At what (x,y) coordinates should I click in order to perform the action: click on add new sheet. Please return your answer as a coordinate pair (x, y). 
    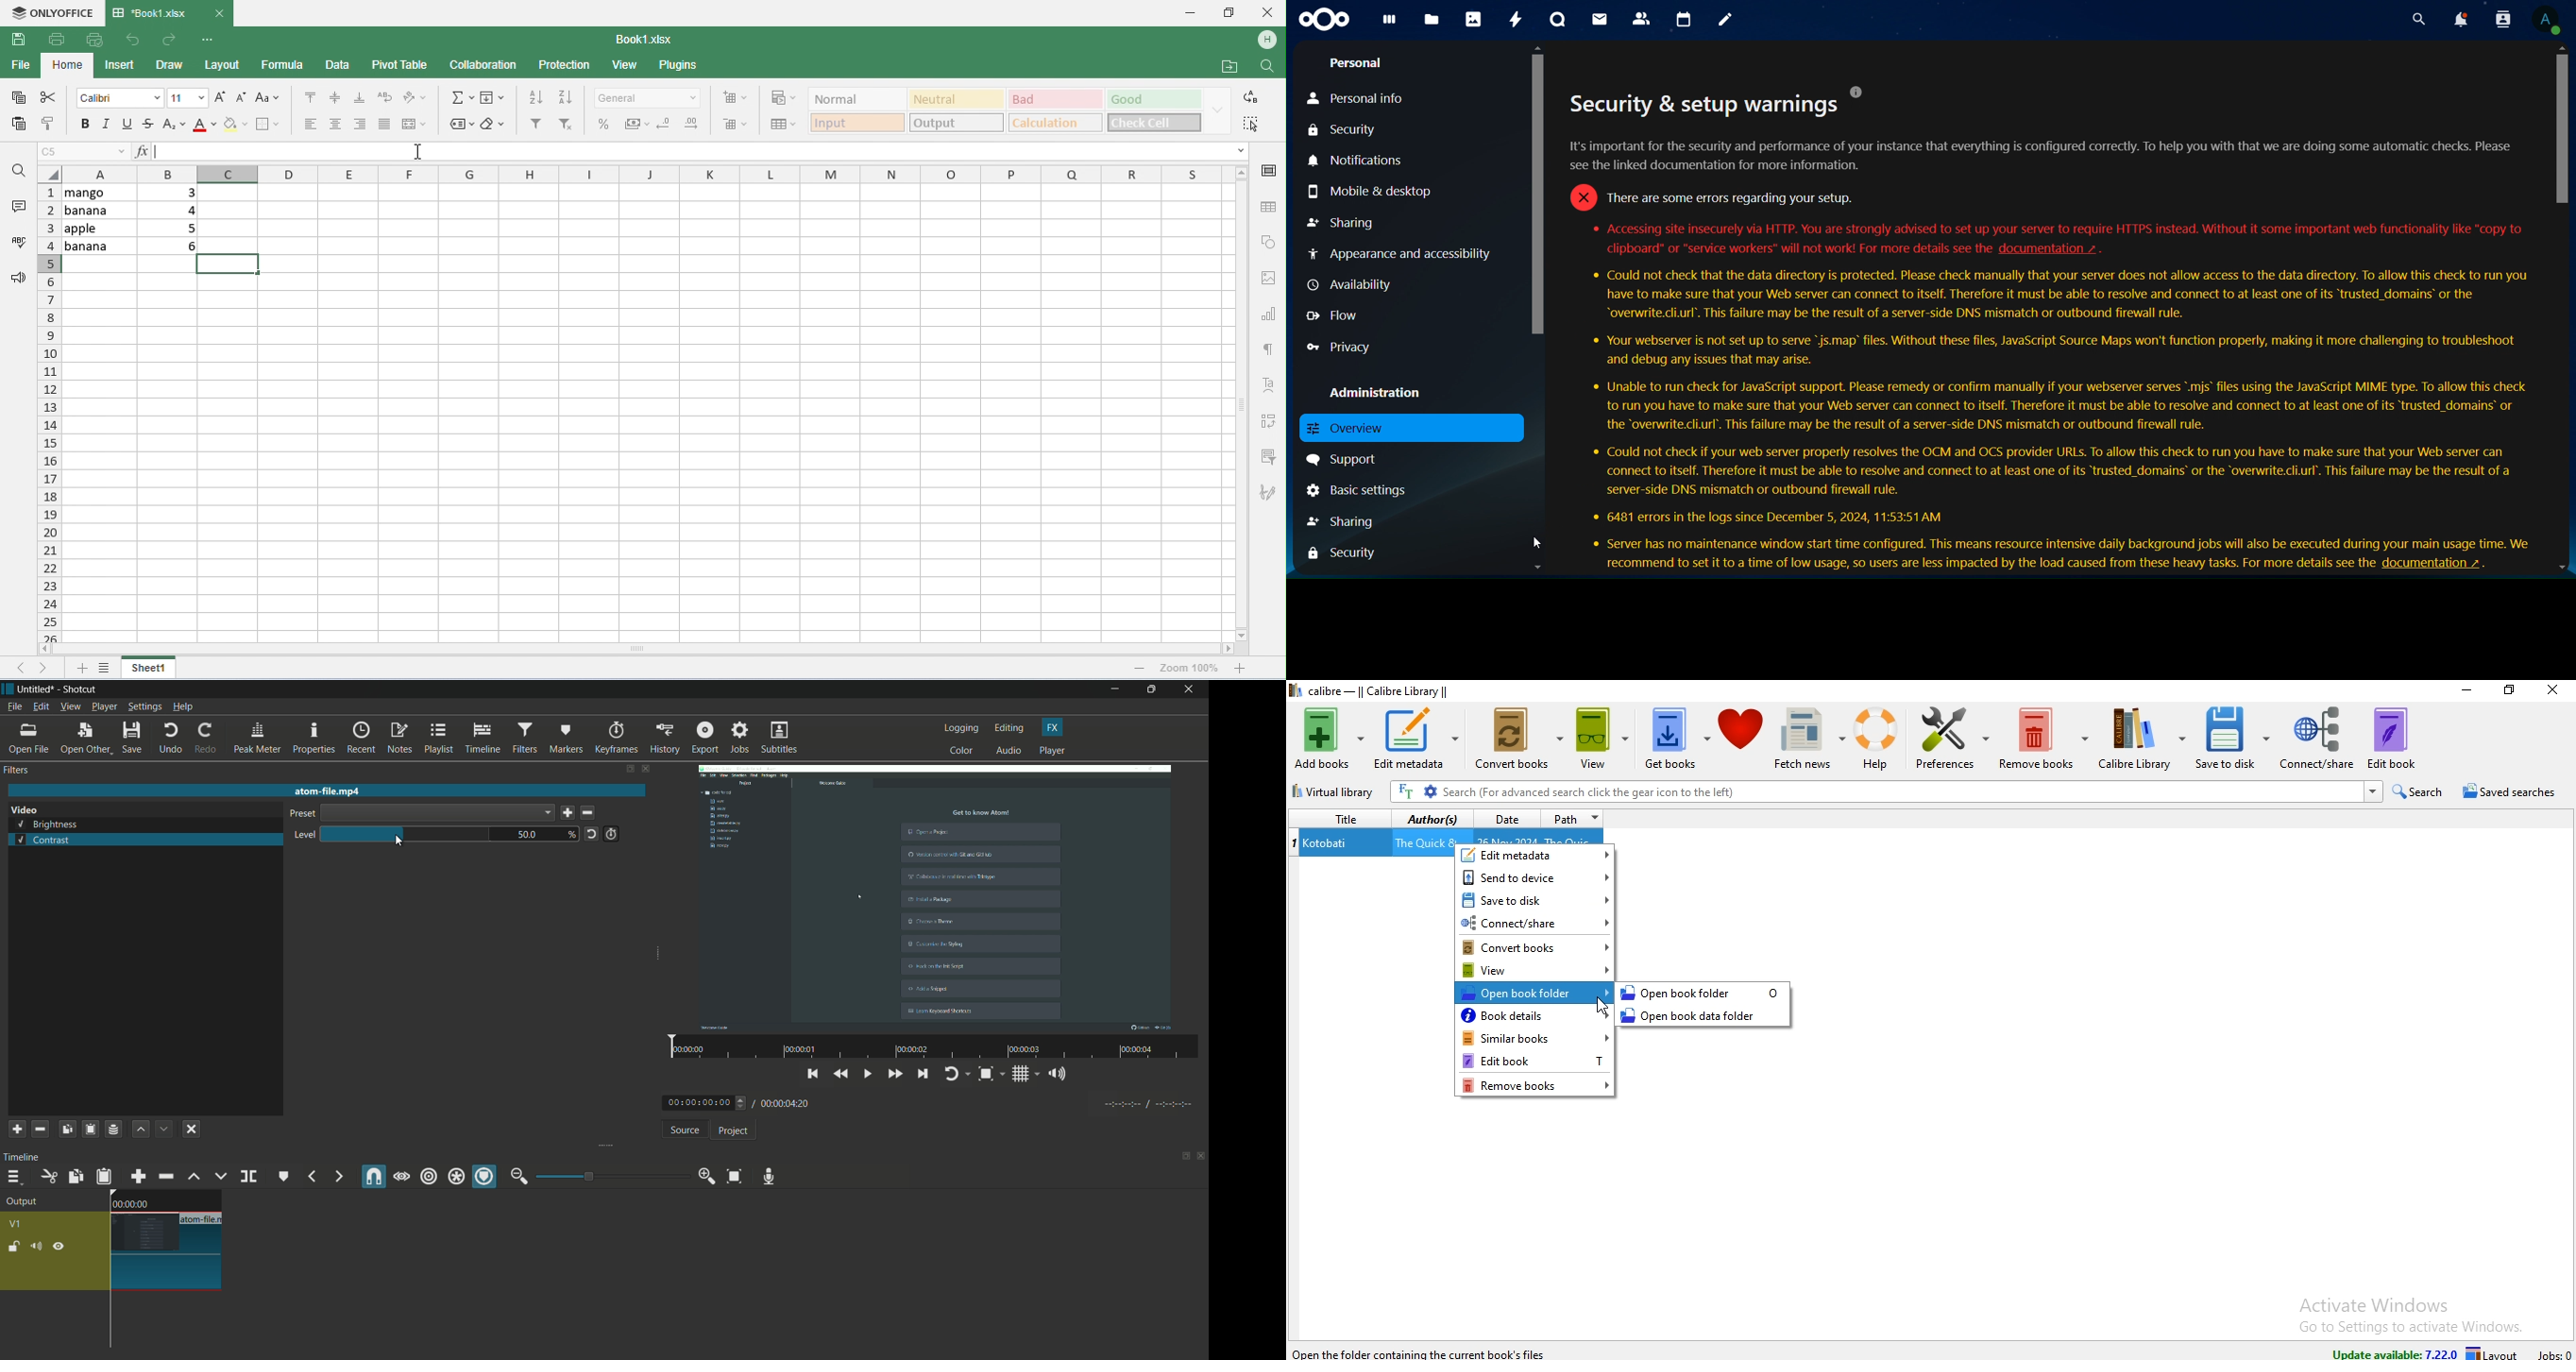
    Looking at the image, I should click on (80, 668).